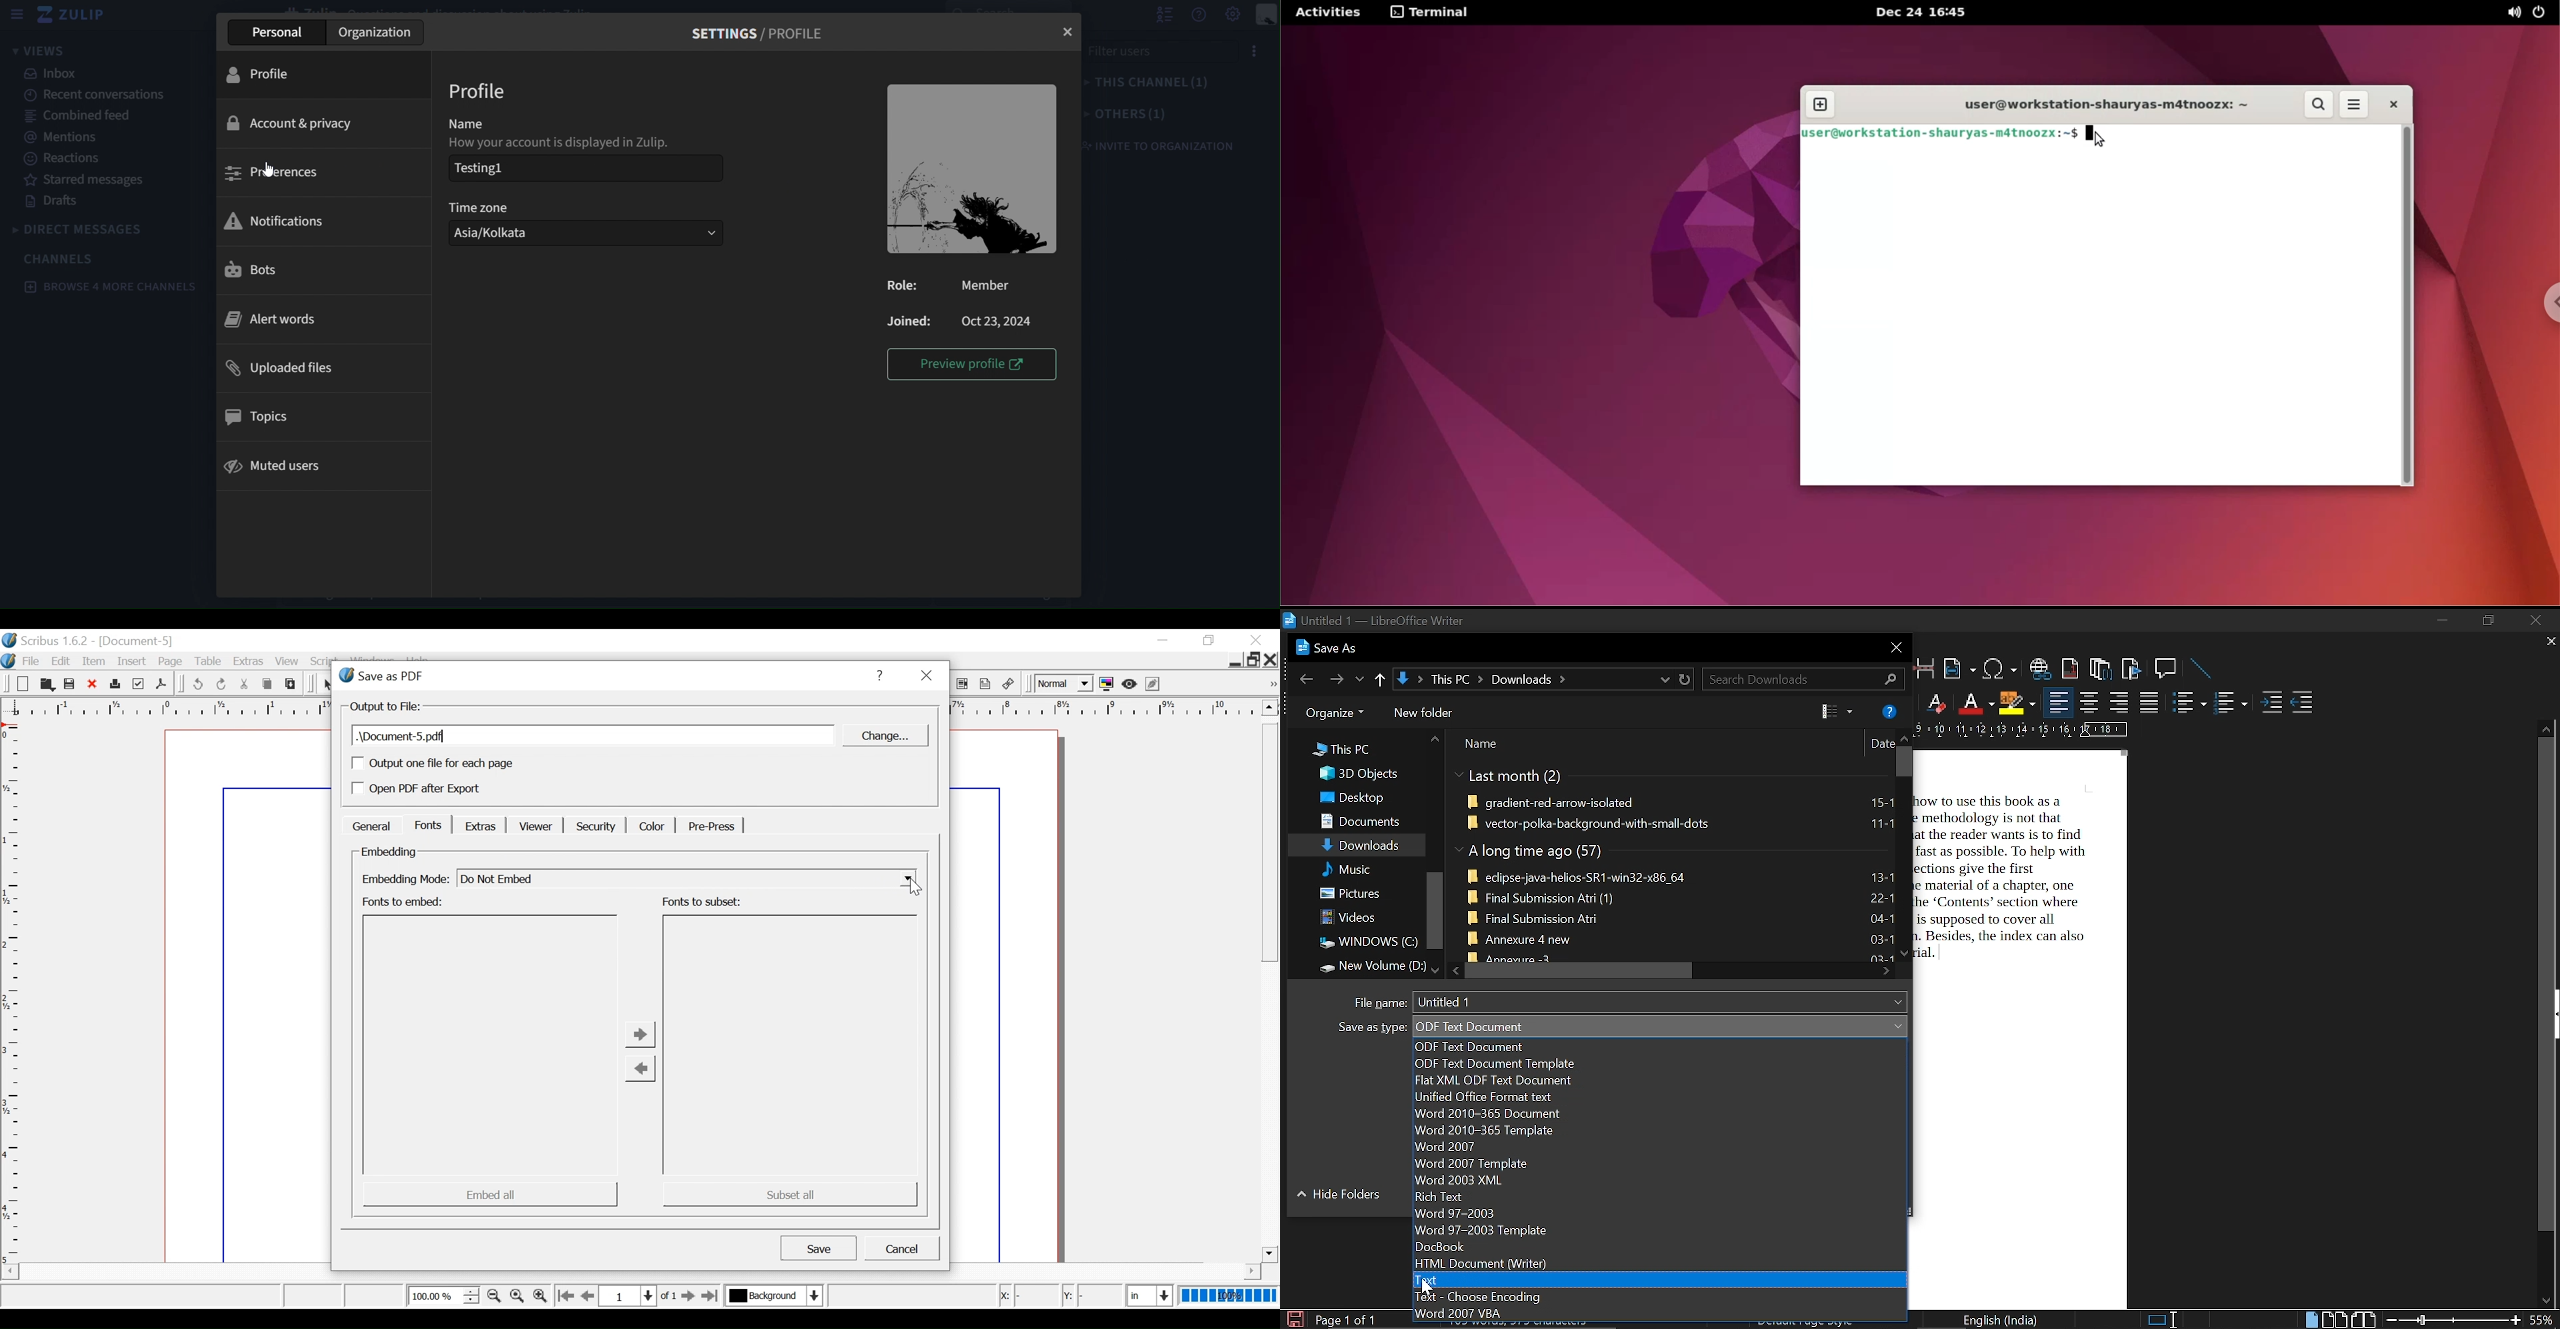  What do you see at coordinates (565, 1296) in the screenshot?
I see `Go to the first page` at bounding box center [565, 1296].